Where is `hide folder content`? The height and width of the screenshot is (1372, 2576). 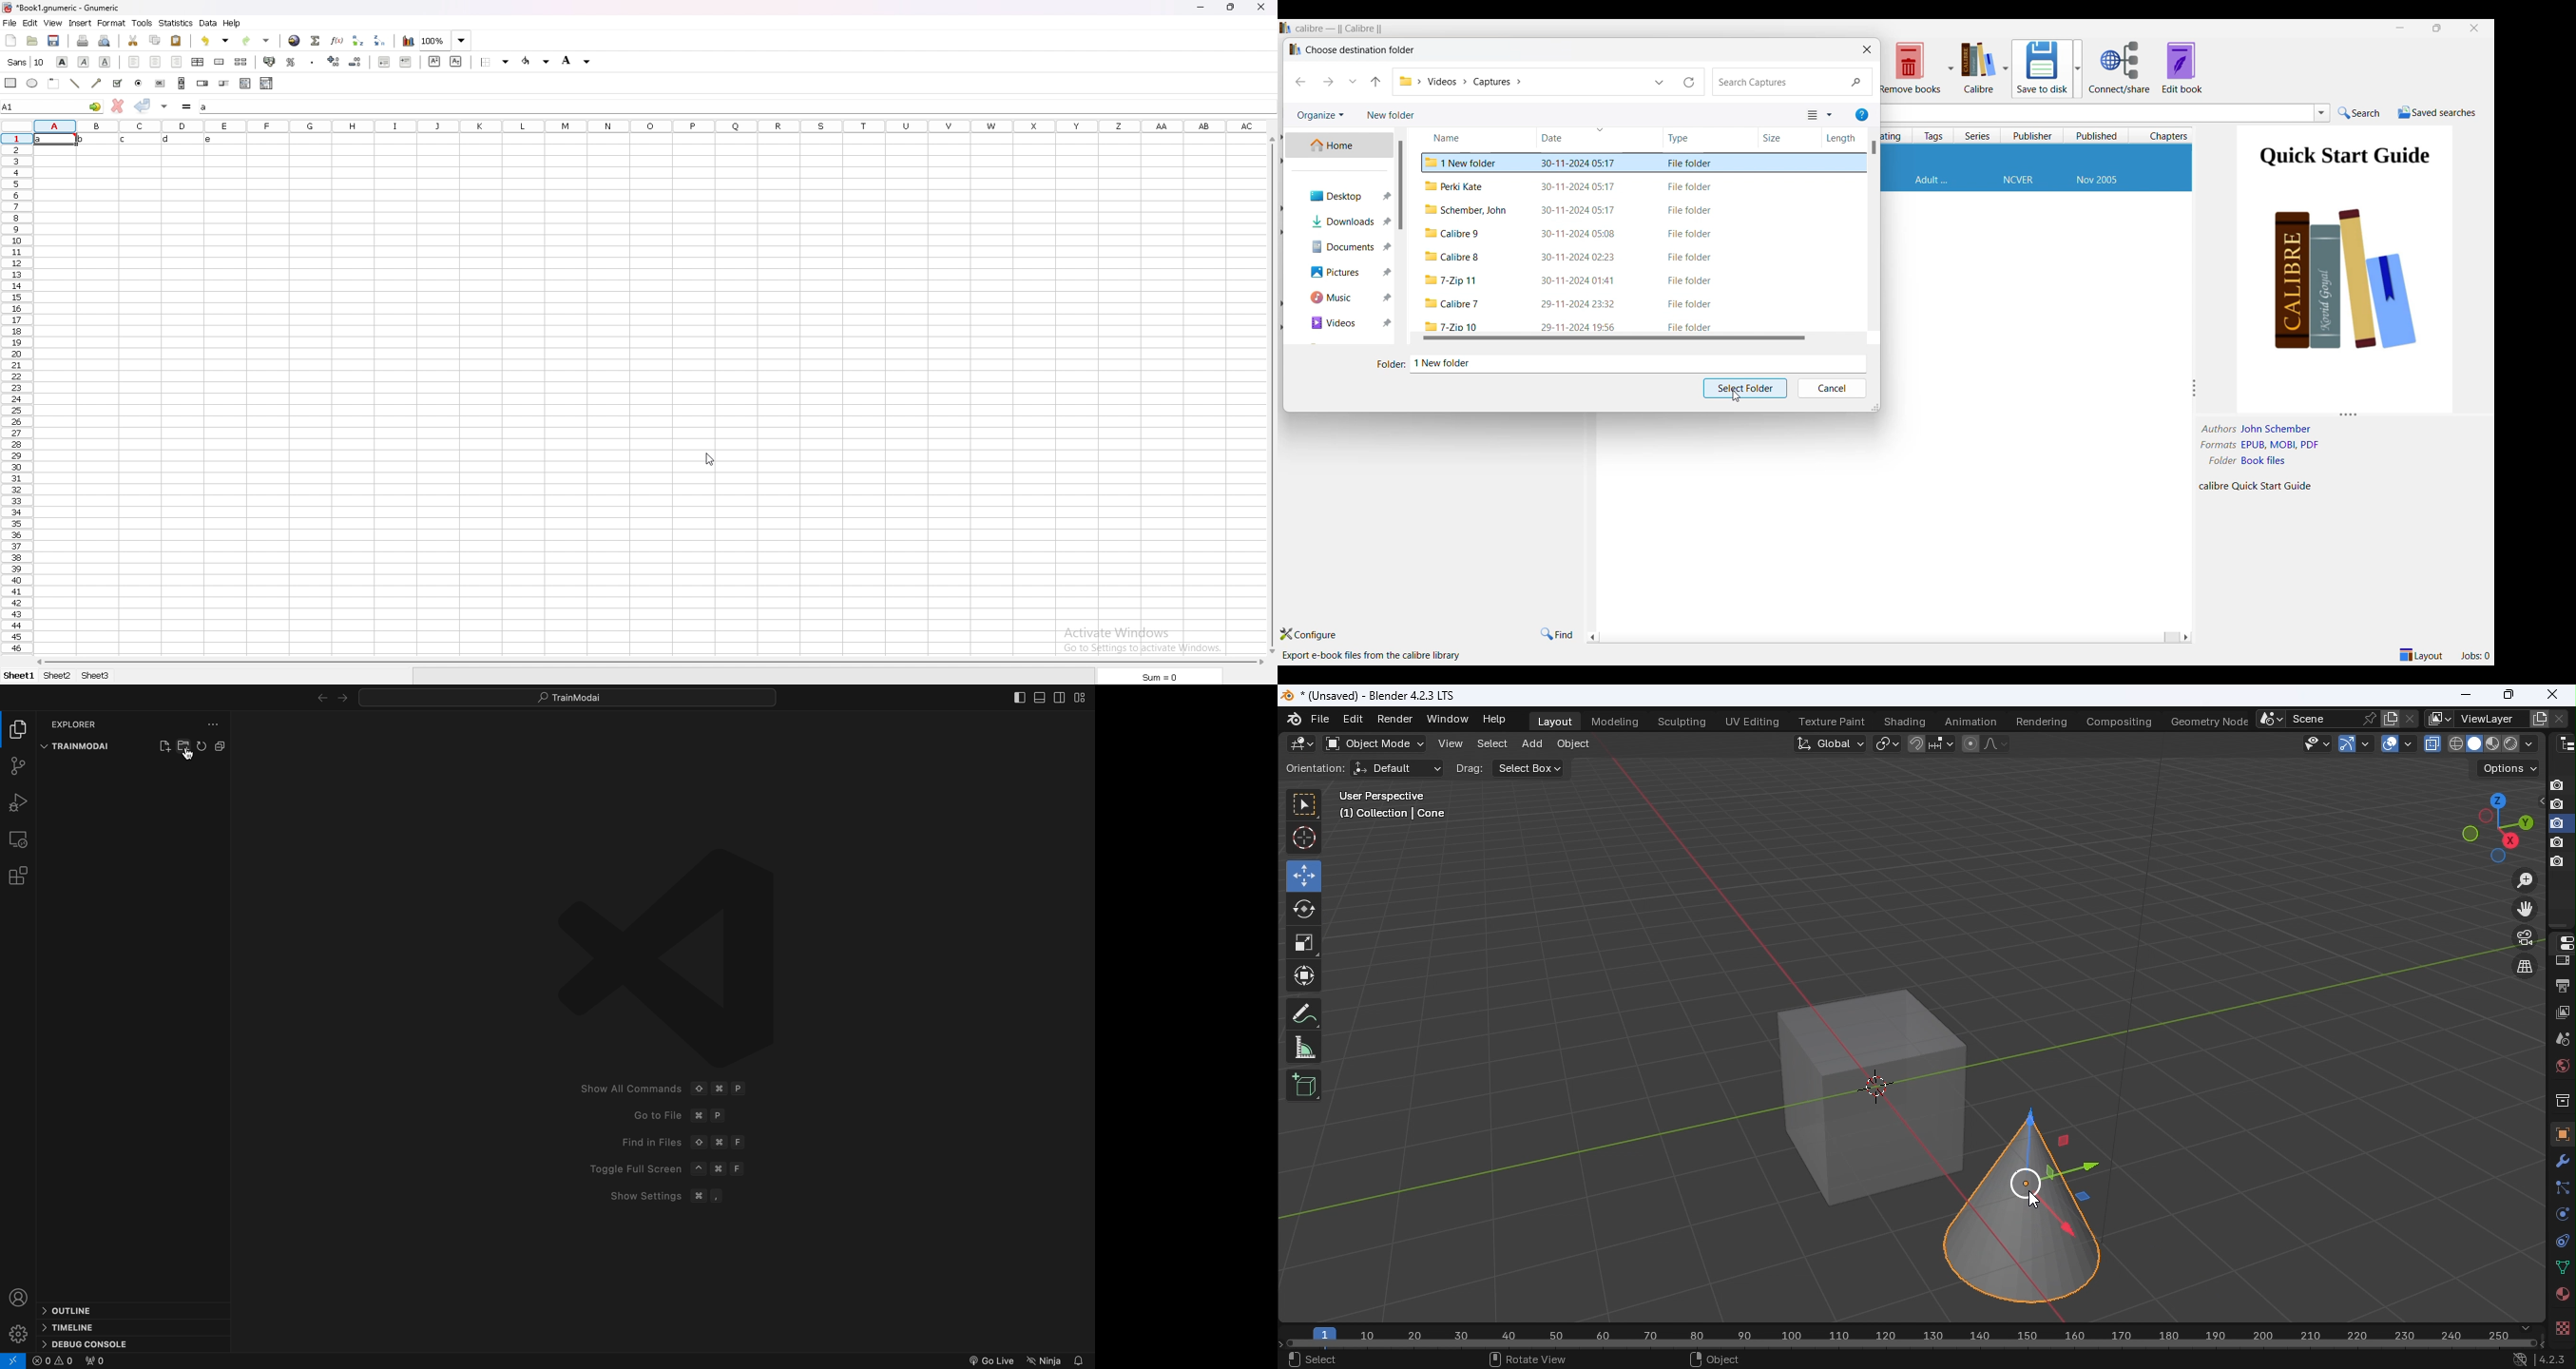
hide folder content is located at coordinates (220, 746).